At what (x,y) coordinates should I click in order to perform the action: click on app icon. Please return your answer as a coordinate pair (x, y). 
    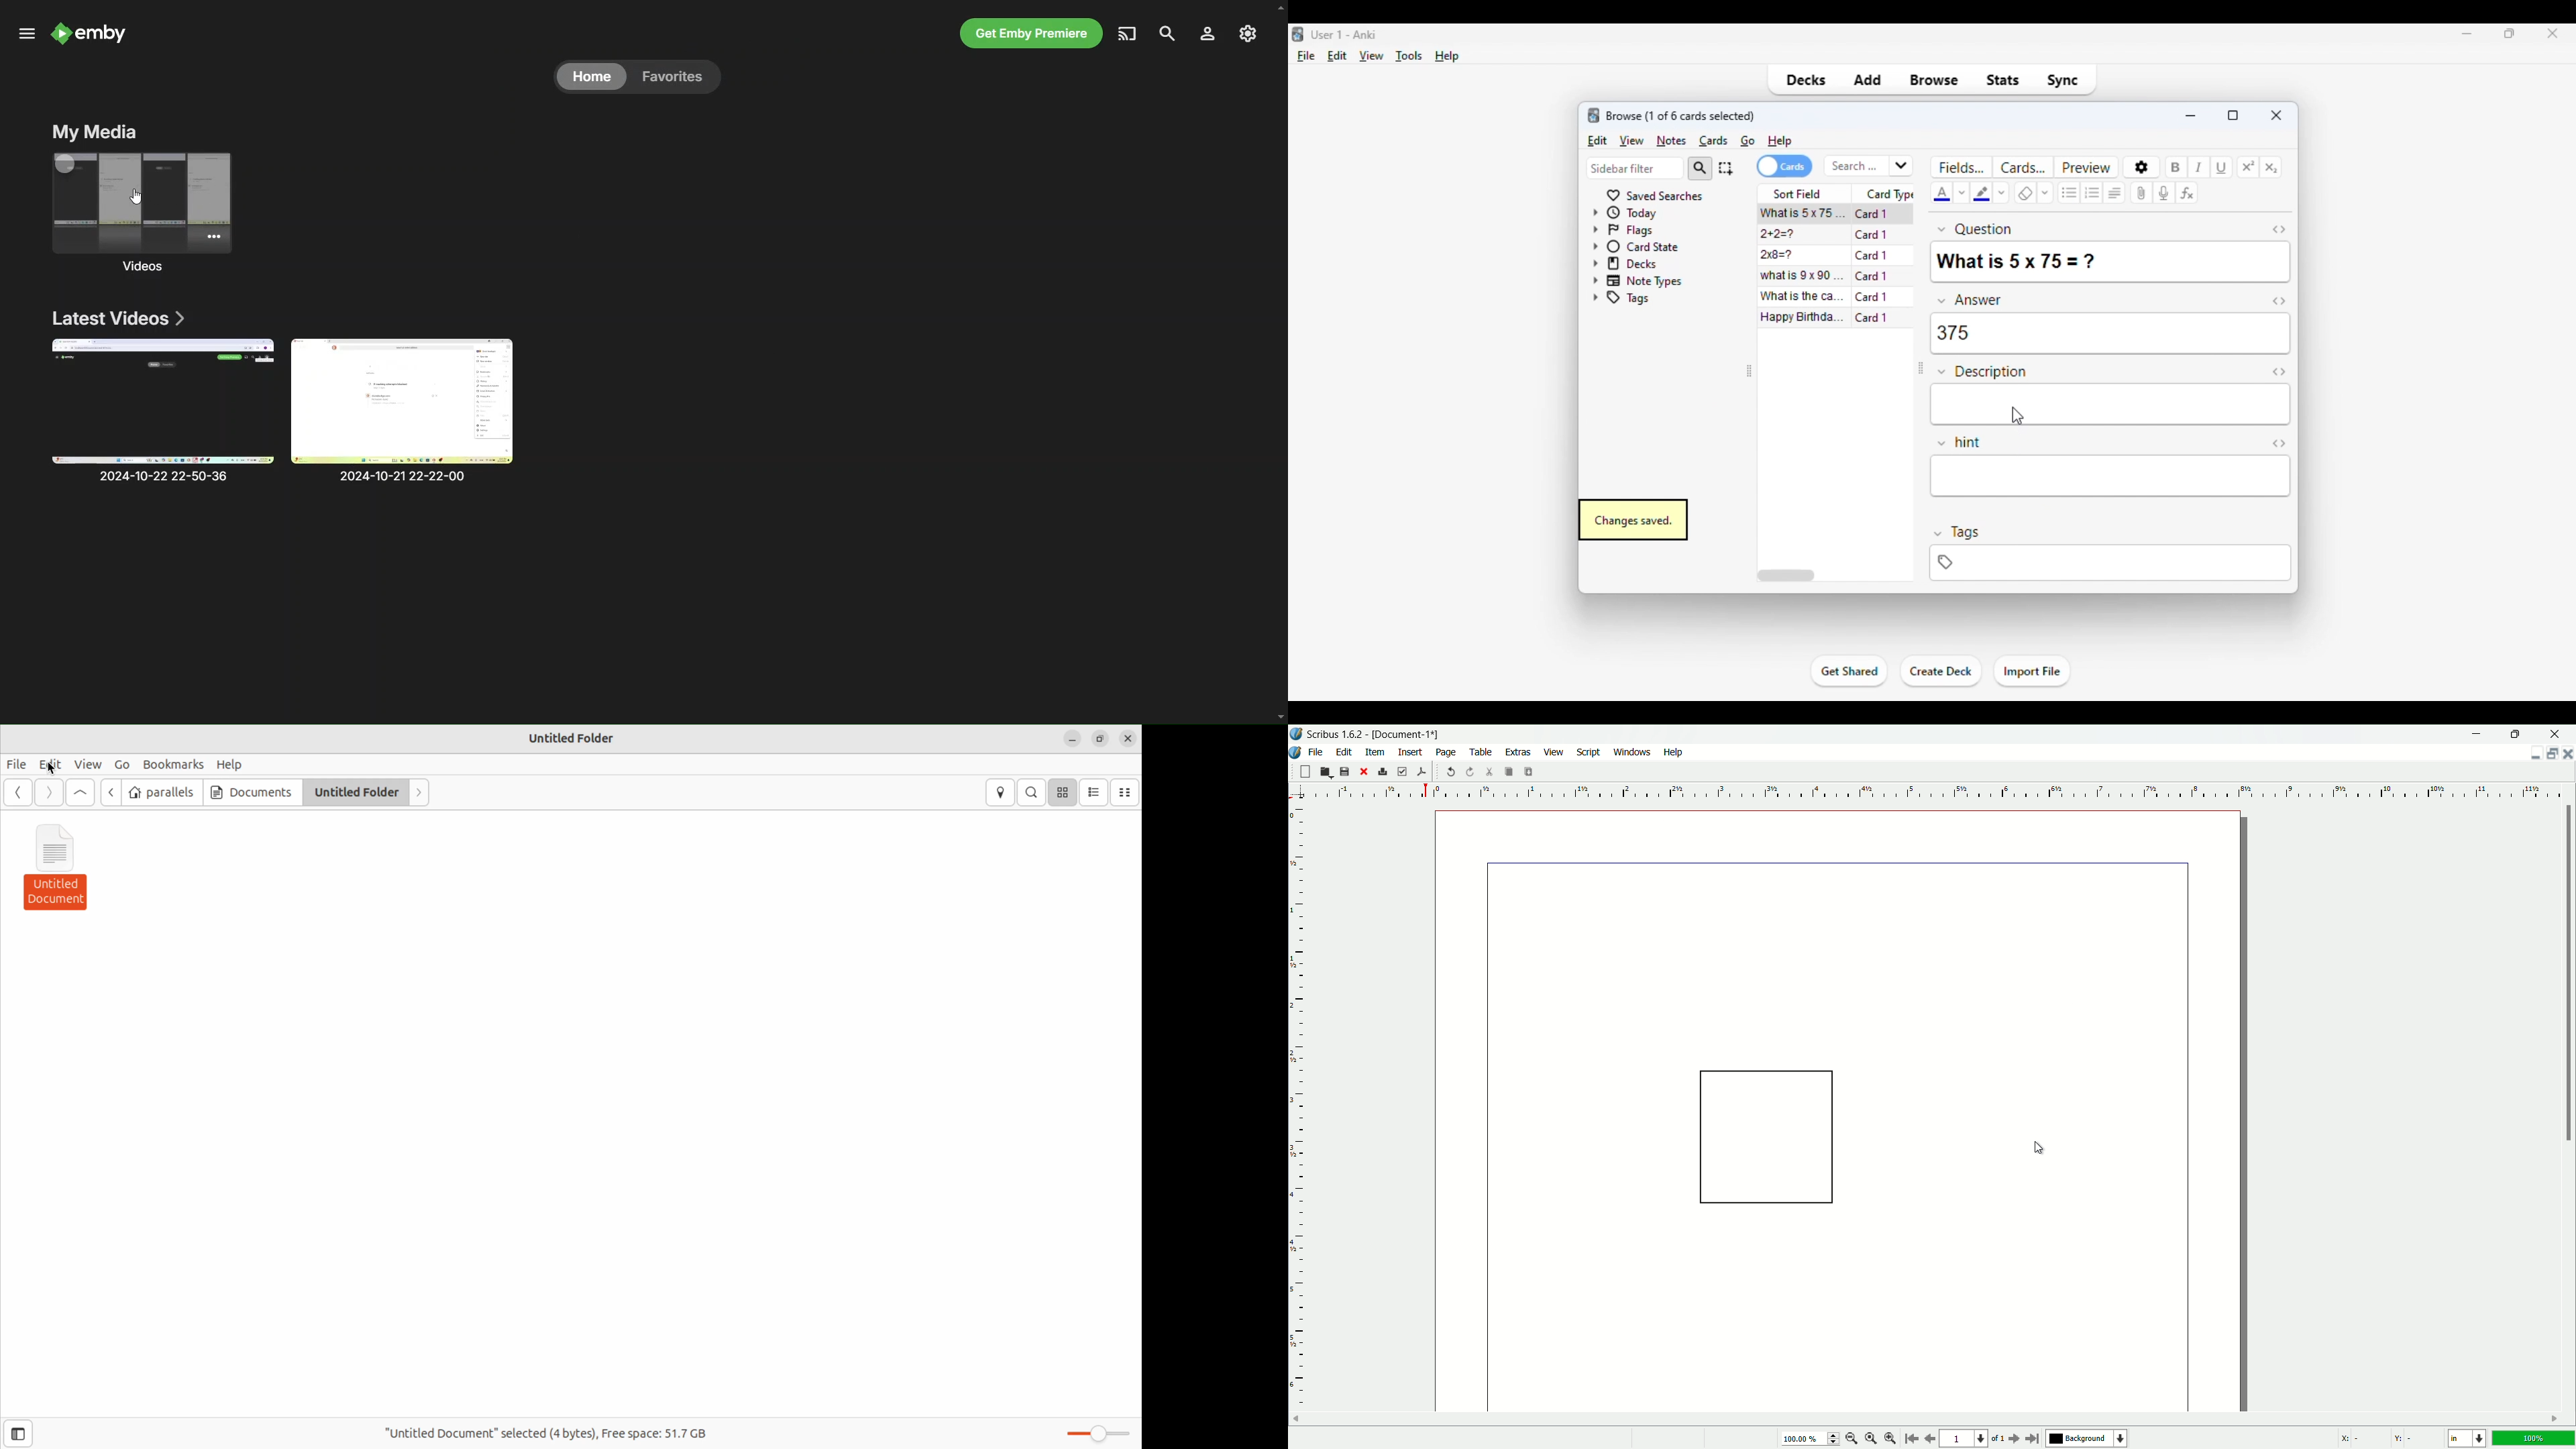
    Looking at the image, I should click on (1297, 735).